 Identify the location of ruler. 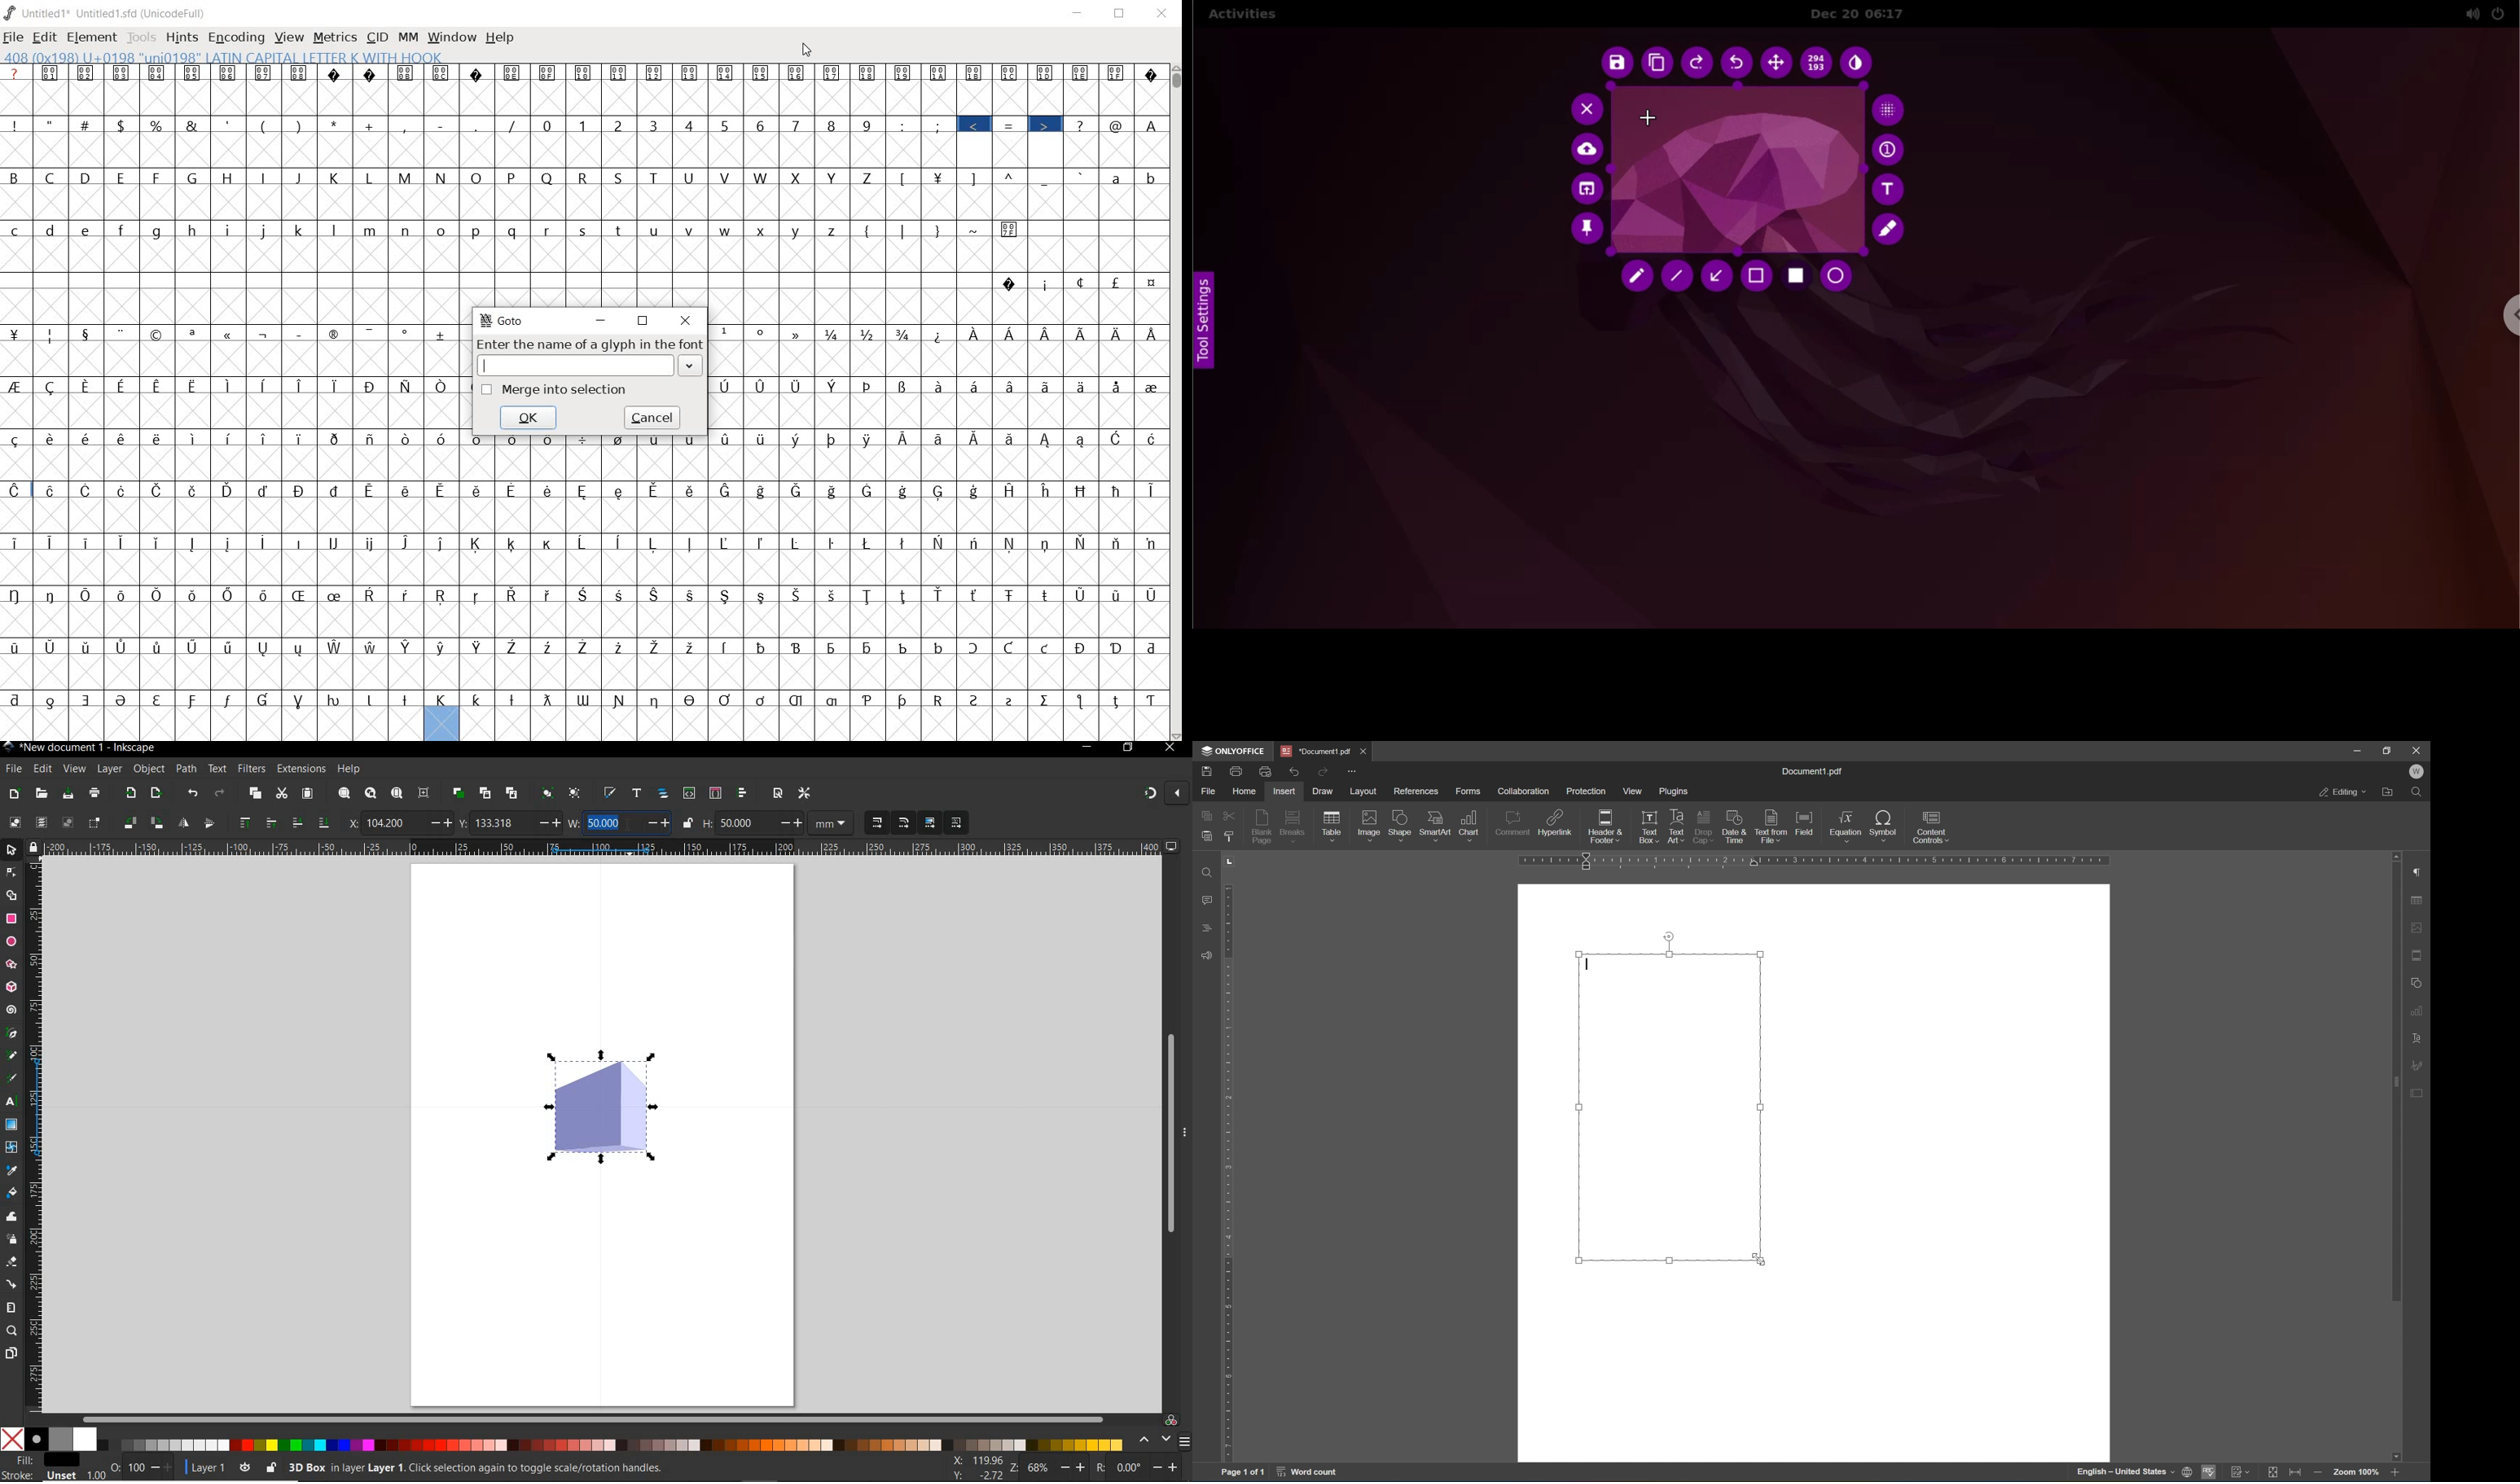
(36, 1135).